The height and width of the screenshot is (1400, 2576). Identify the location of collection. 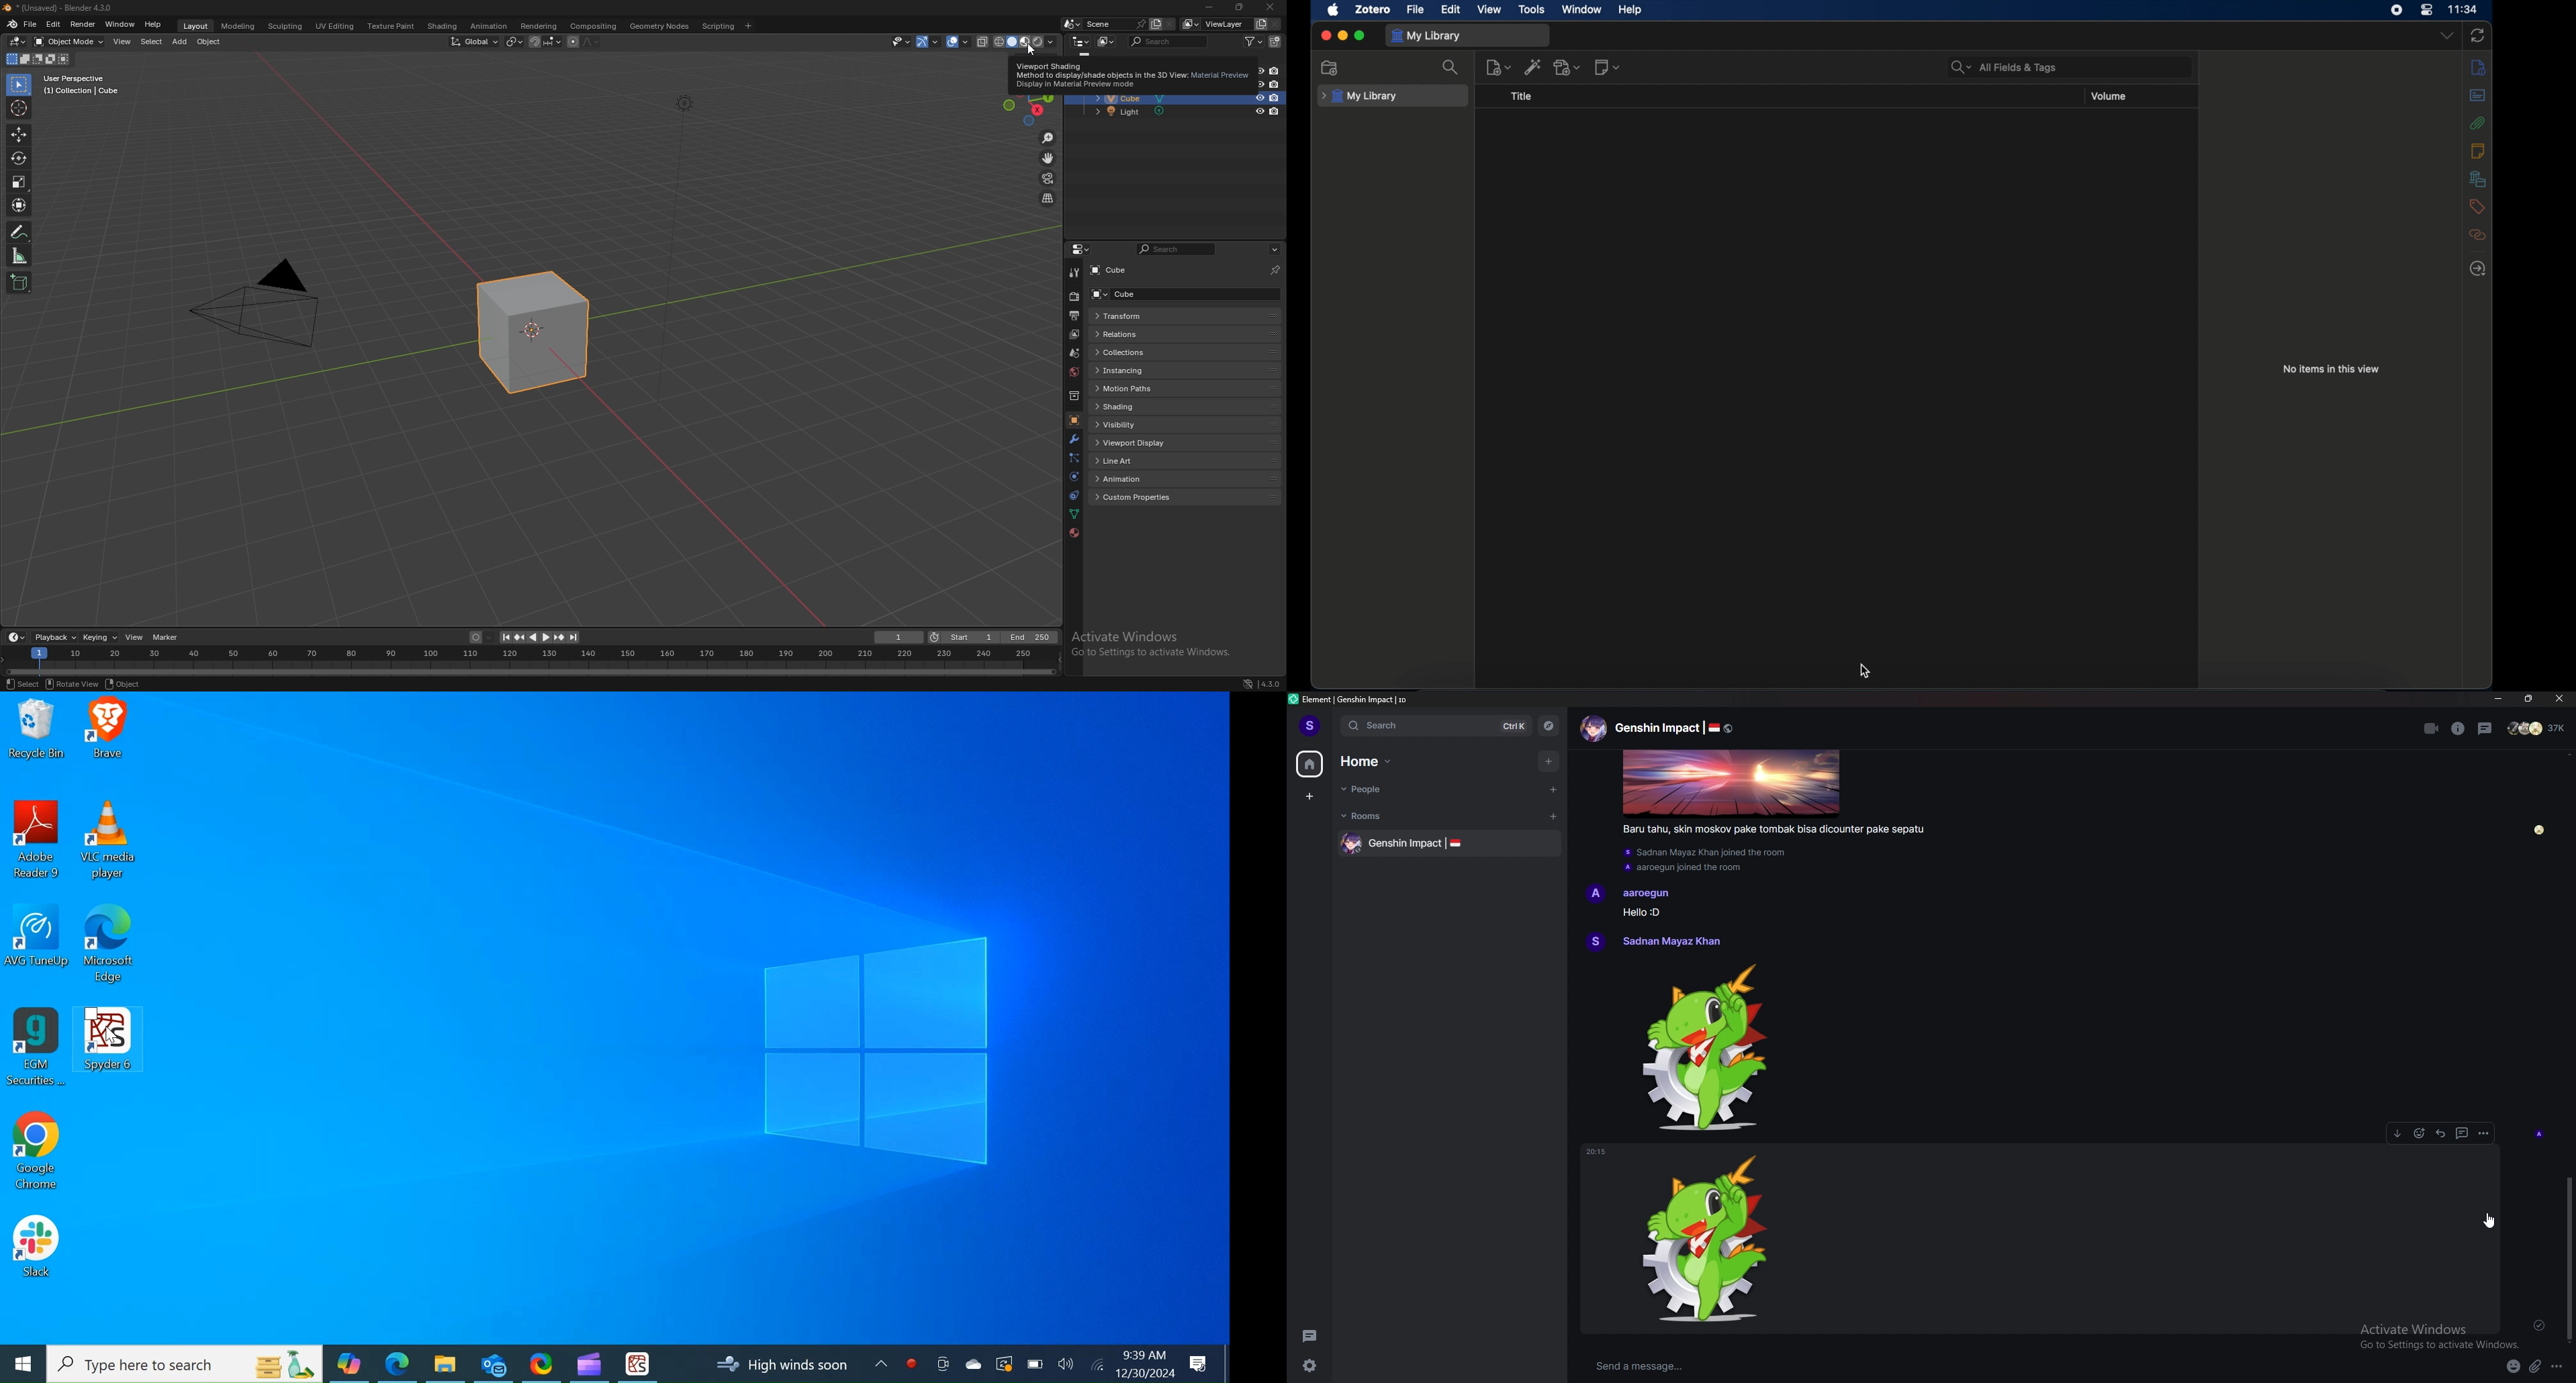
(1074, 395).